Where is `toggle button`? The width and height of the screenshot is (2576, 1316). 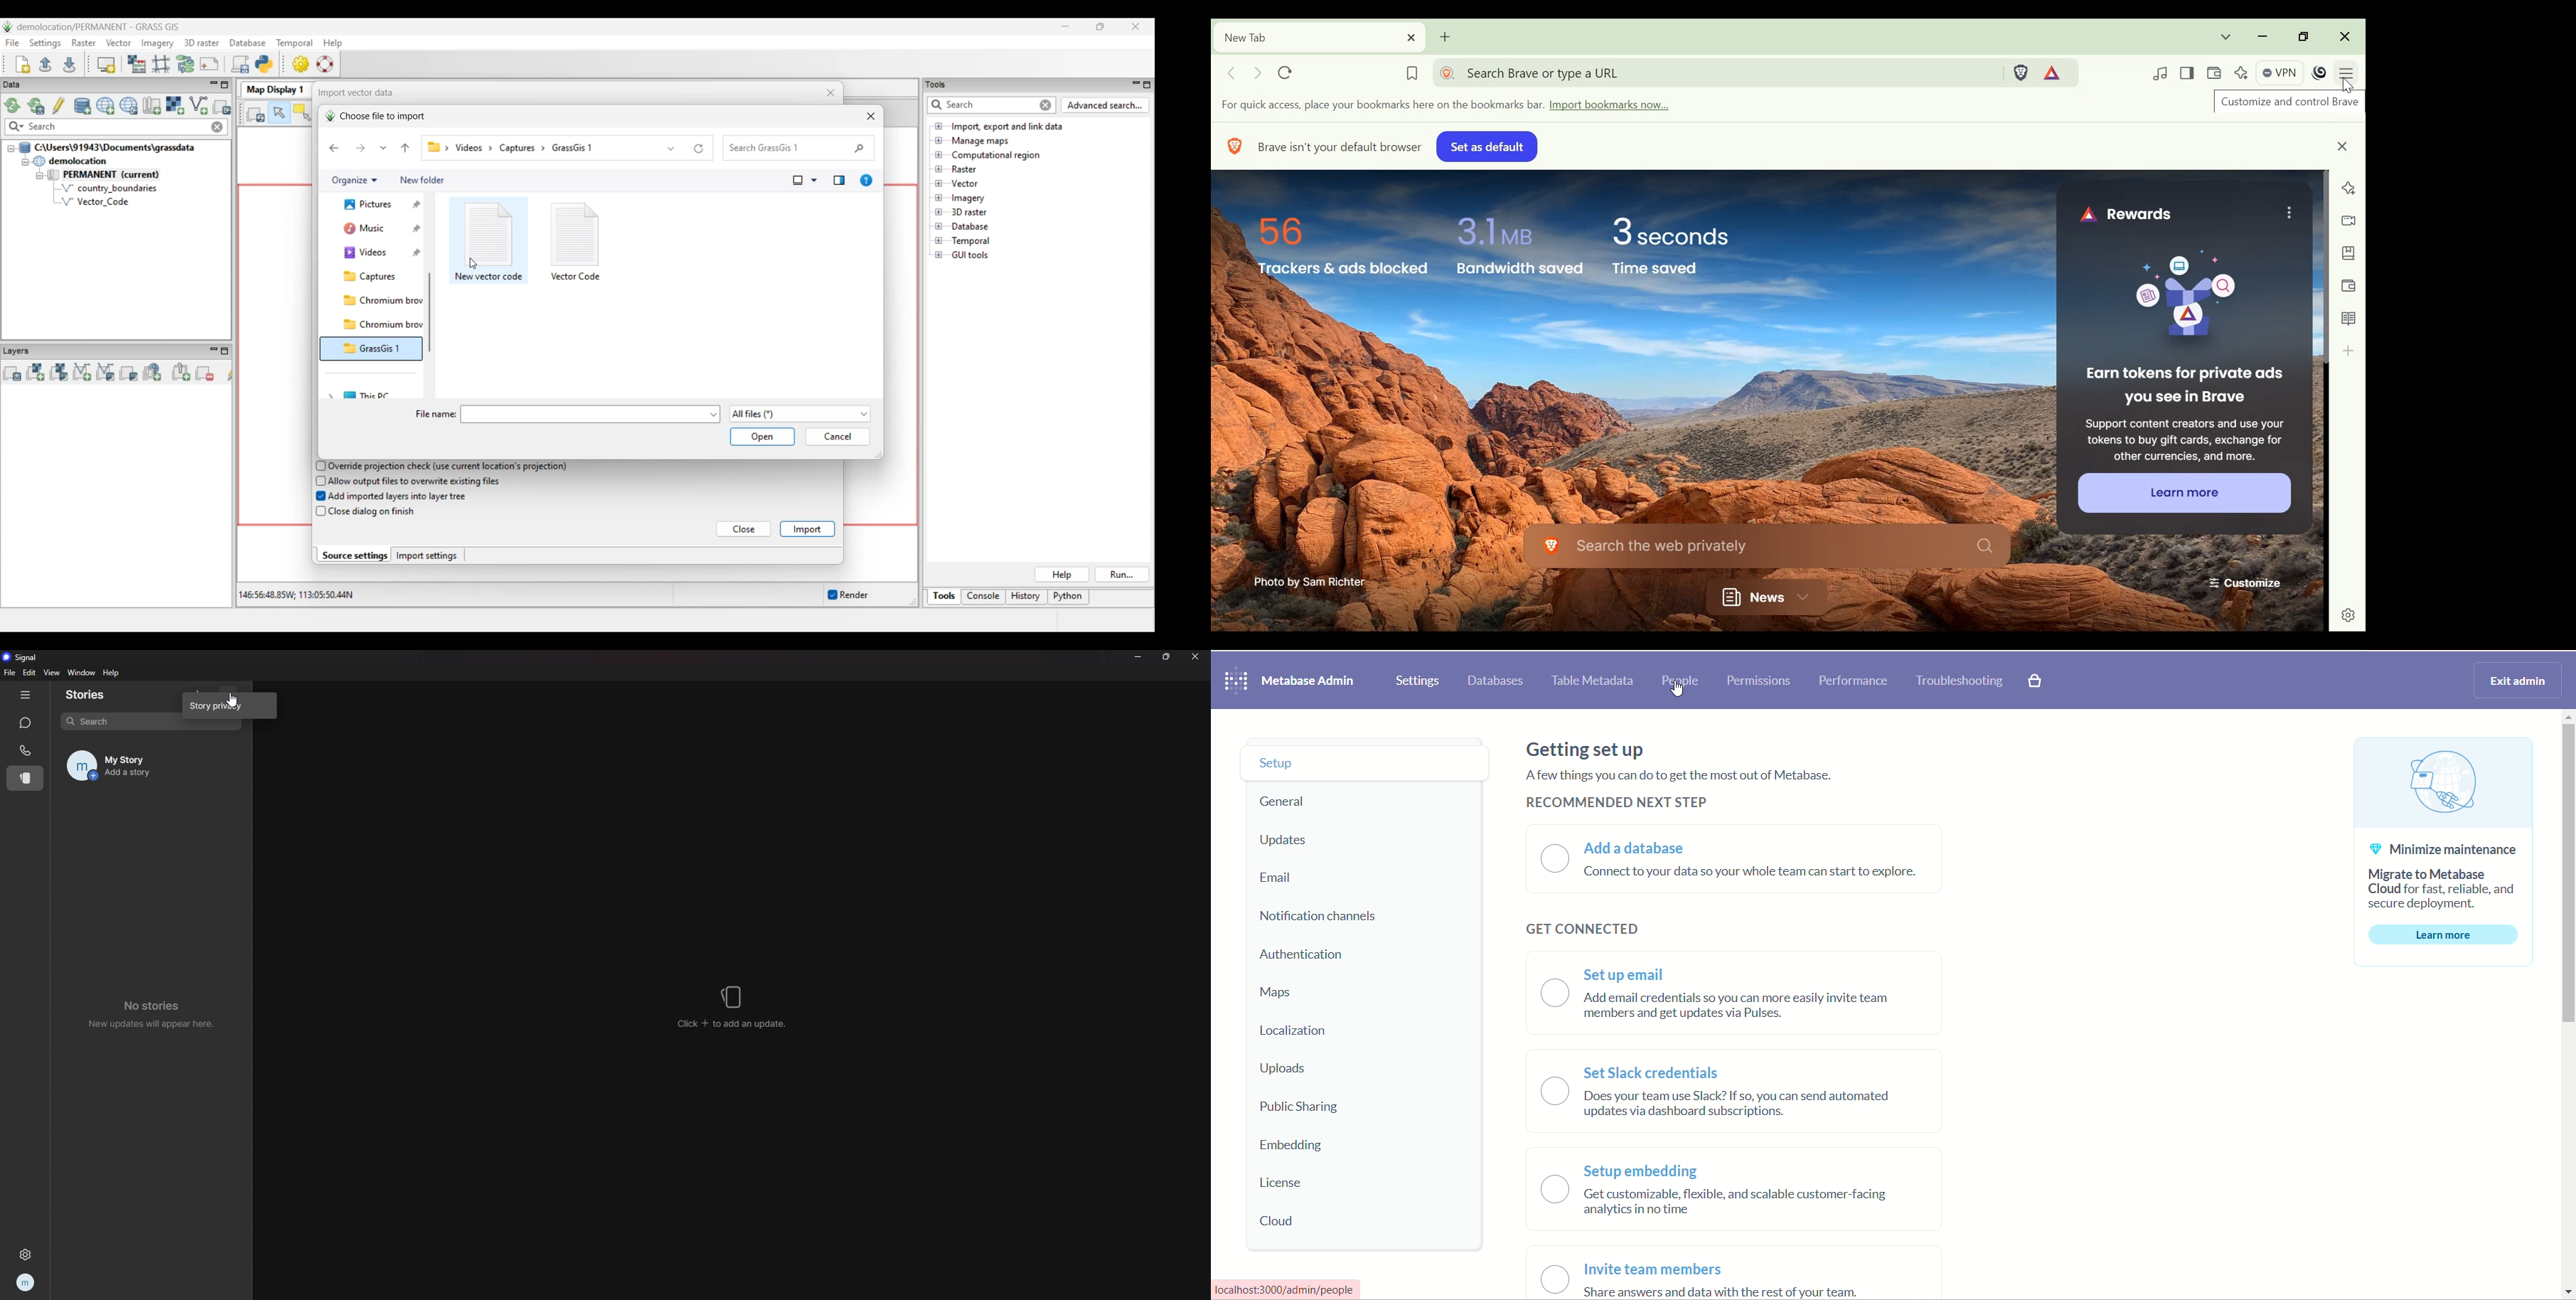 toggle button is located at coordinates (1556, 858).